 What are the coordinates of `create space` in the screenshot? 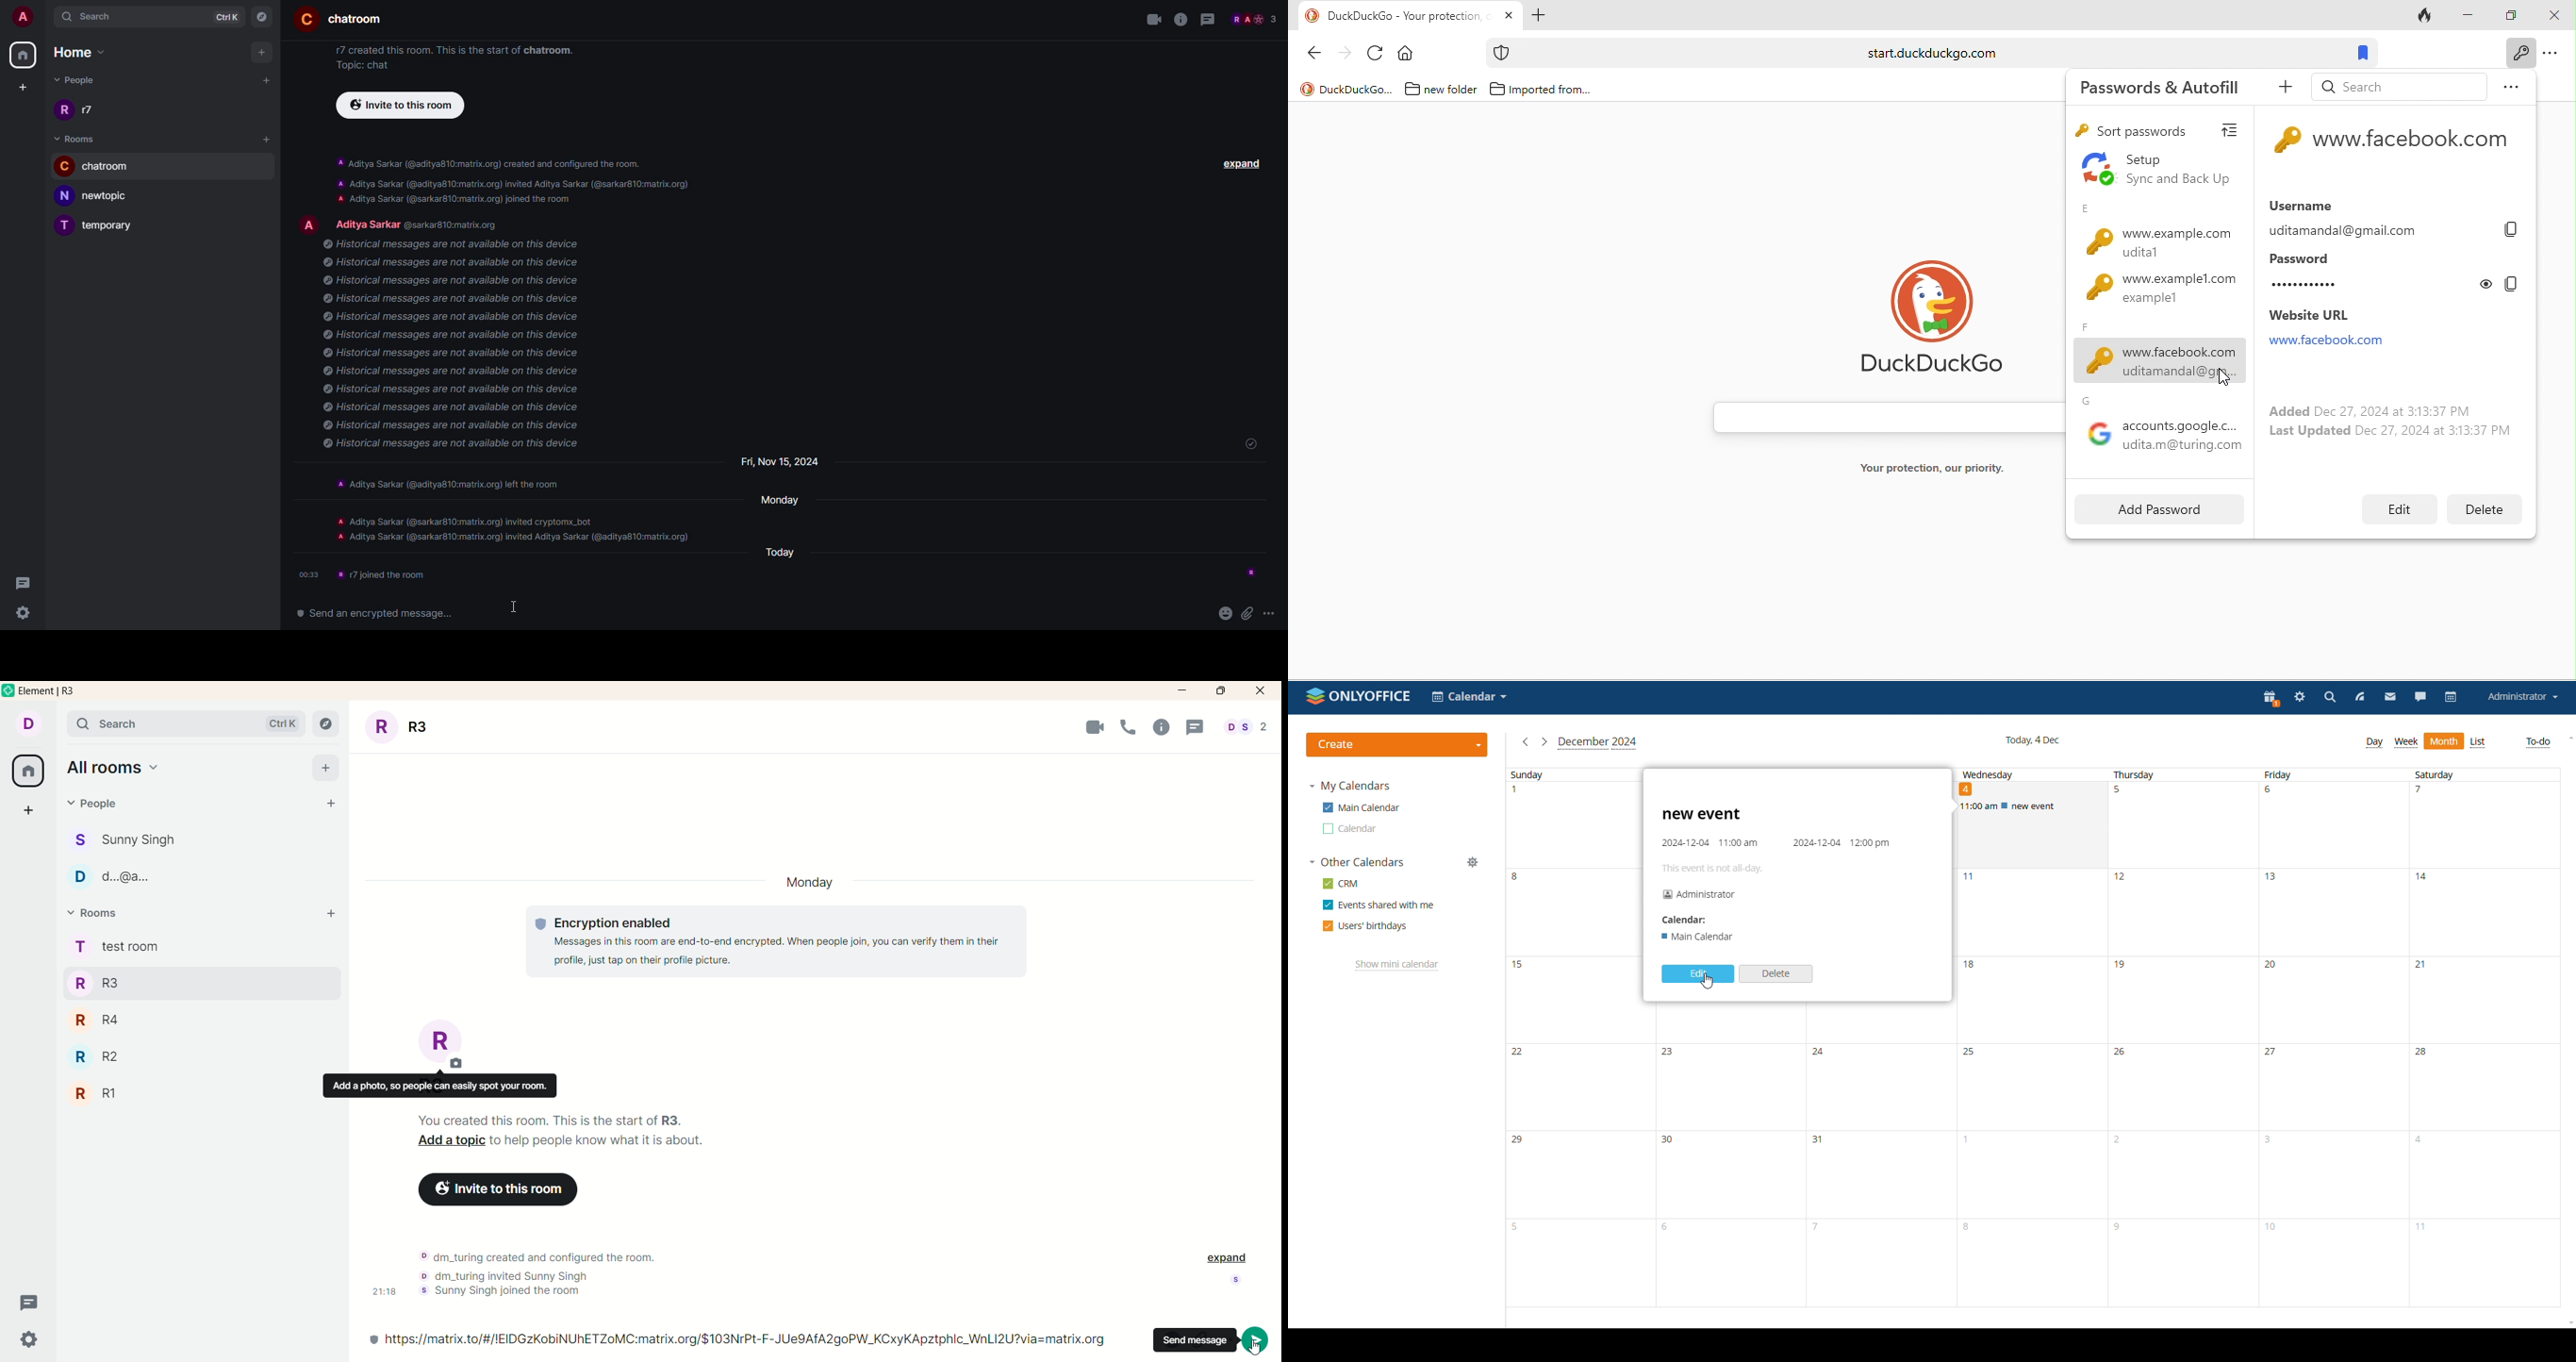 It's located at (21, 87).